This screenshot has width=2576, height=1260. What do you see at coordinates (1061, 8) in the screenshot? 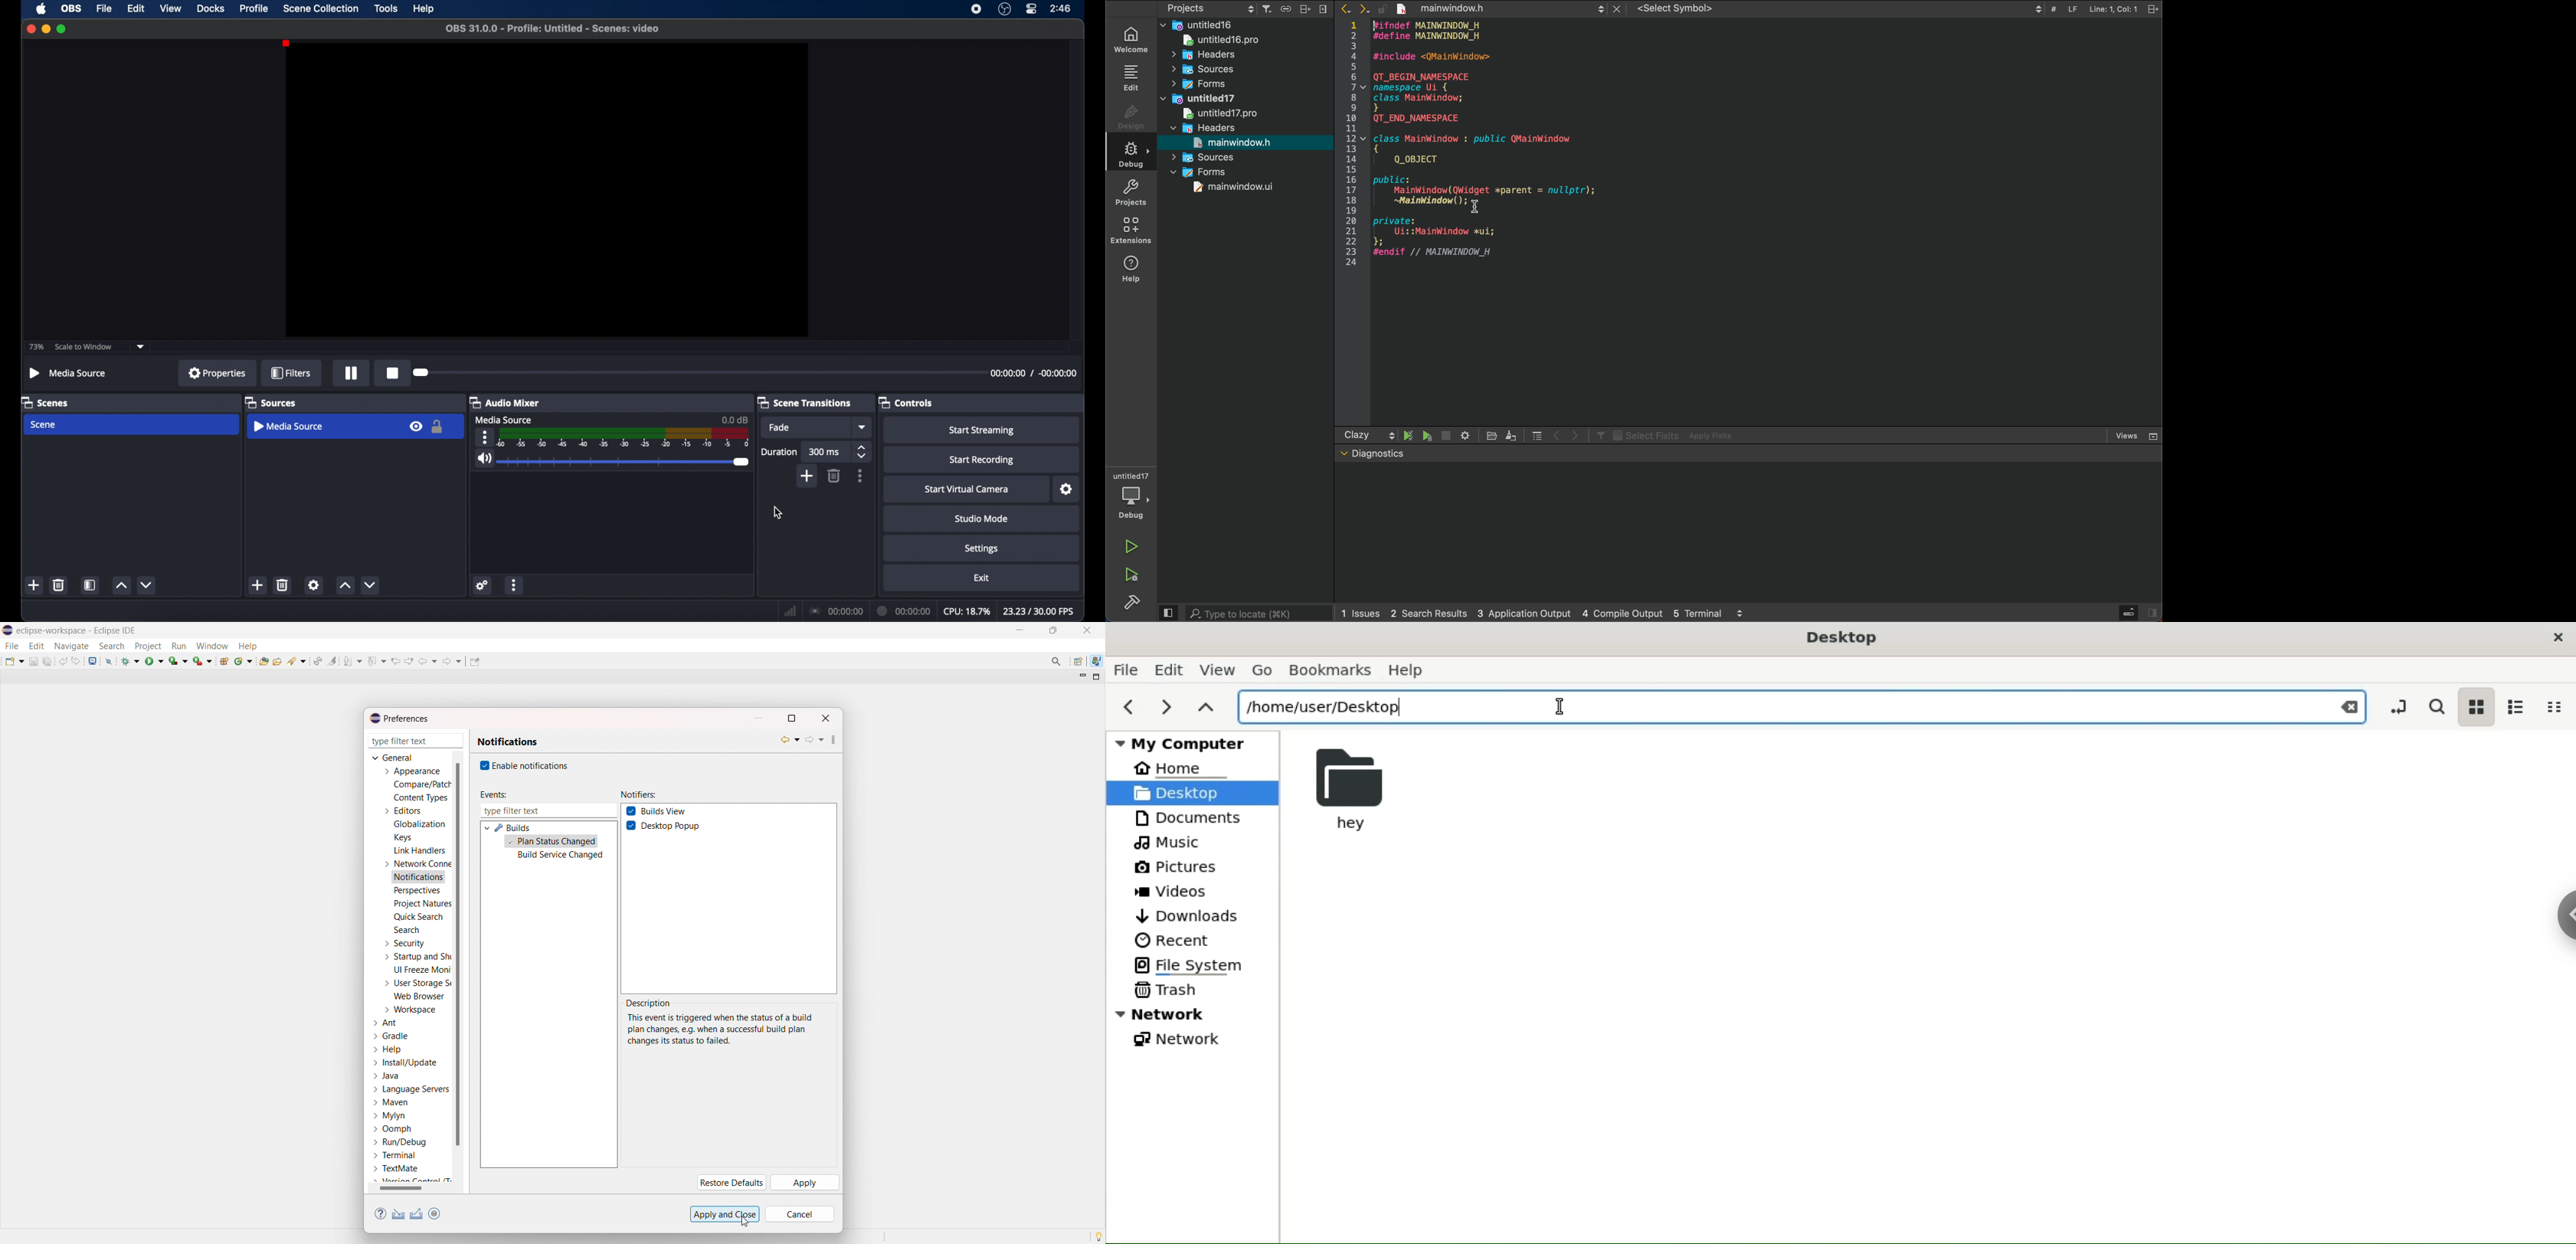
I see `time` at bounding box center [1061, 8].